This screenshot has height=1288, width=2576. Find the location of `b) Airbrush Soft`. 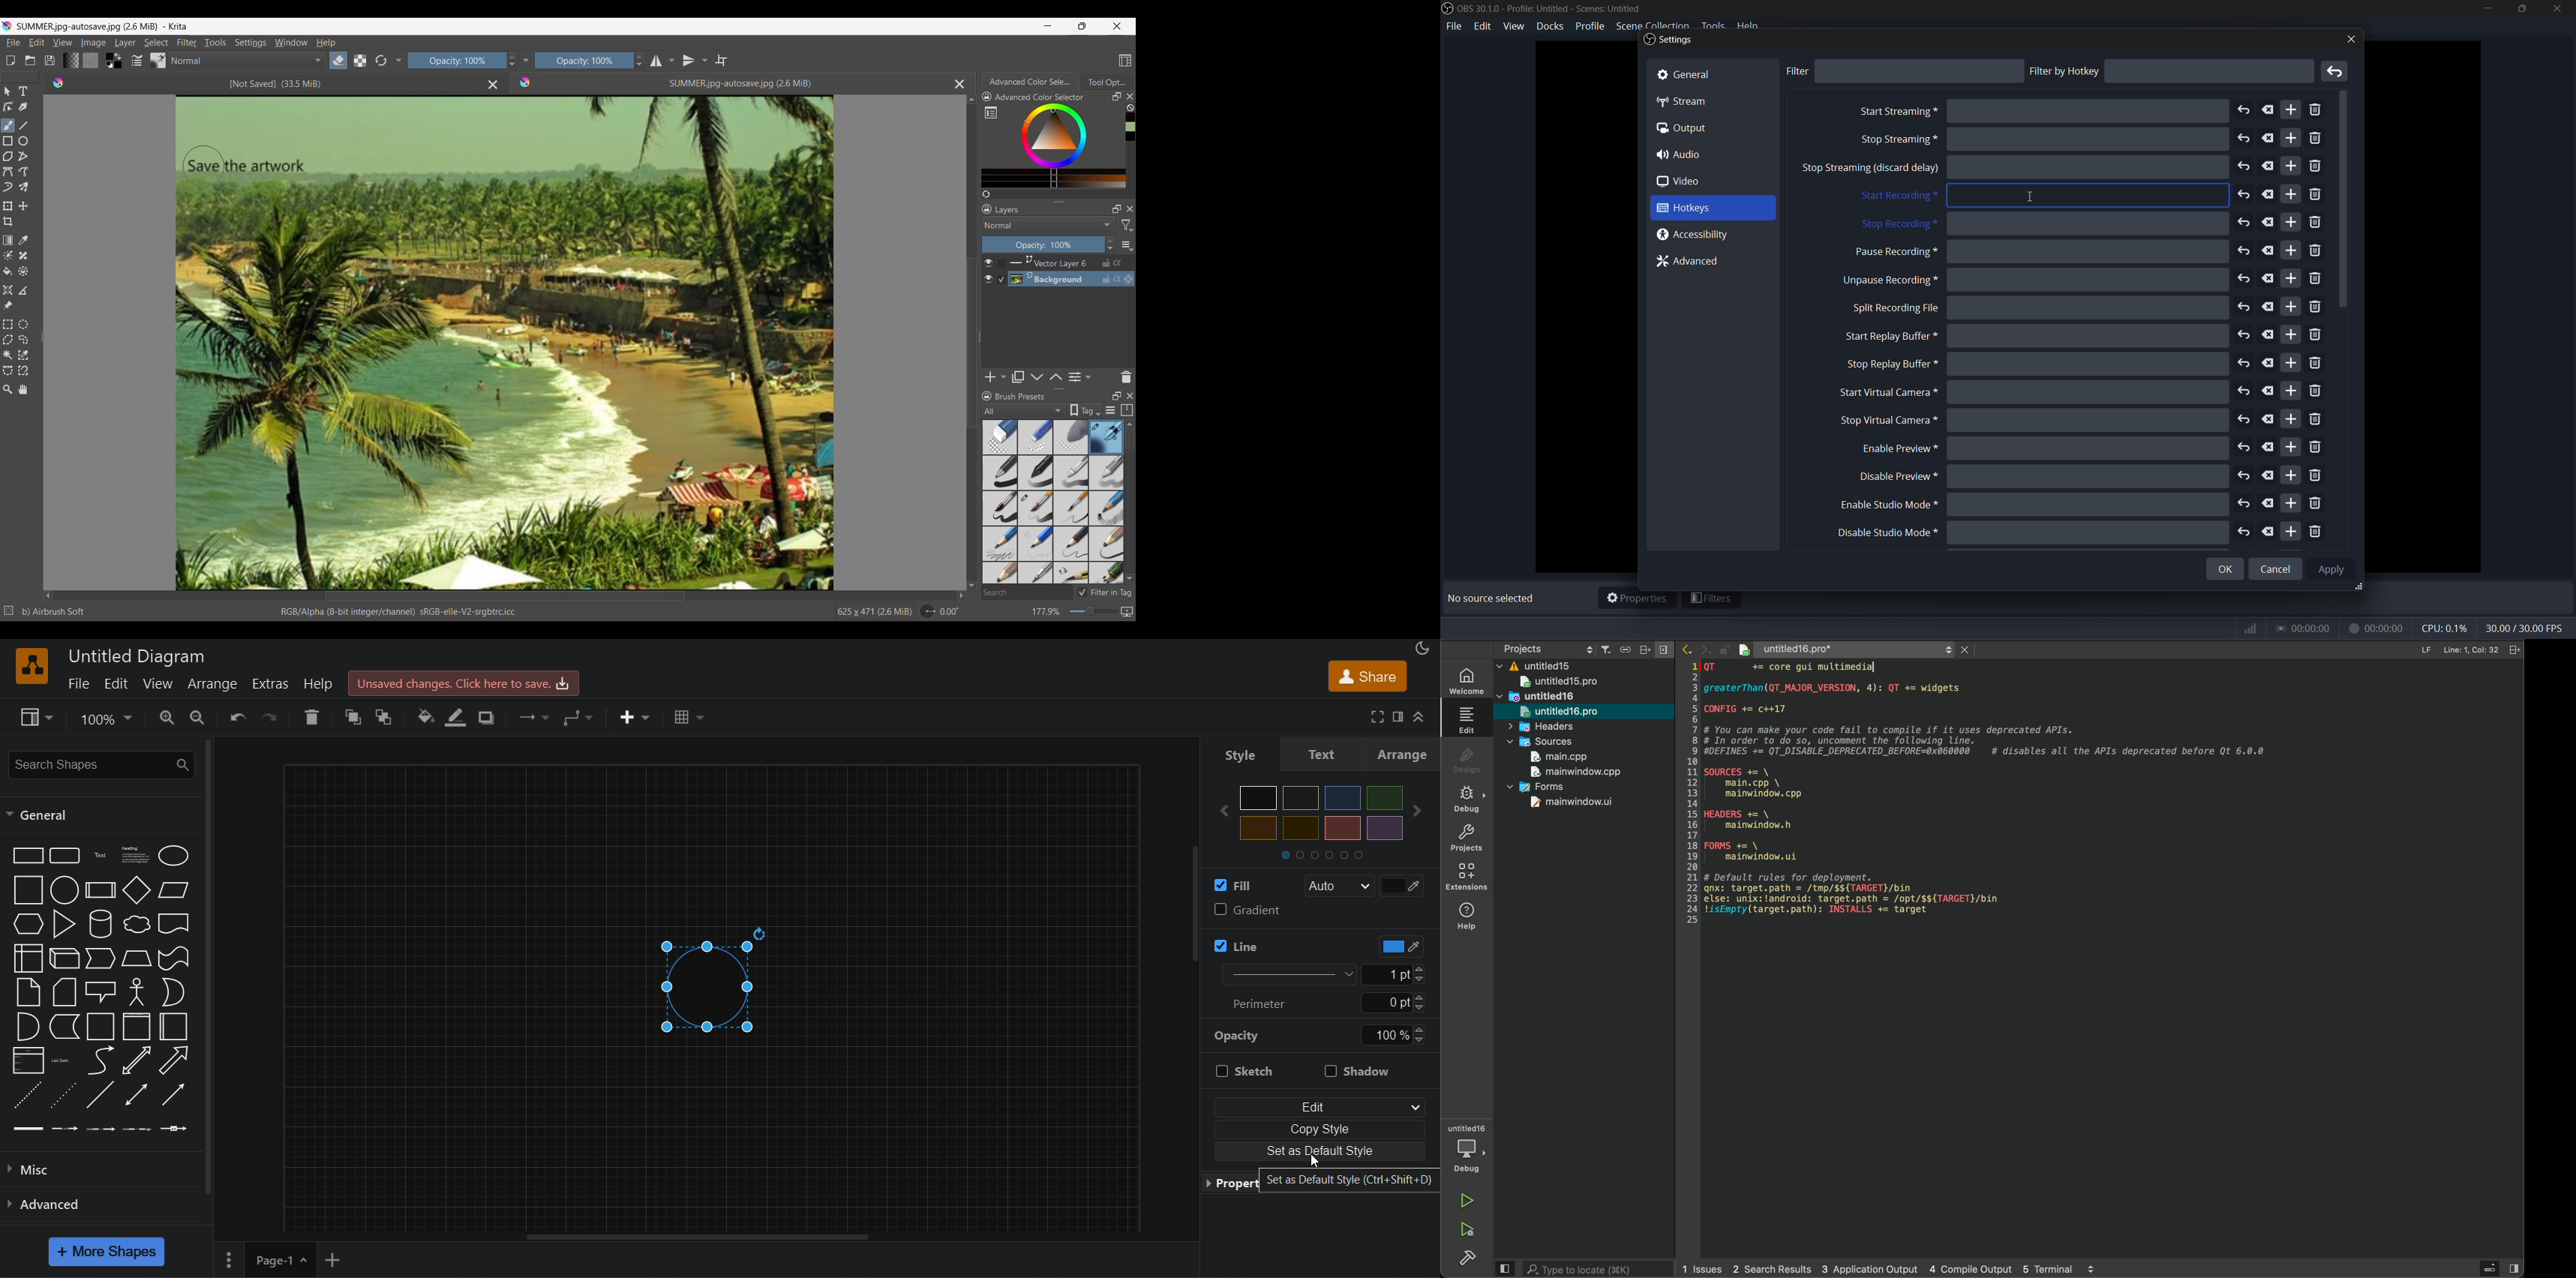

b) Airbrush Soft is located at coordinates (54, 612).